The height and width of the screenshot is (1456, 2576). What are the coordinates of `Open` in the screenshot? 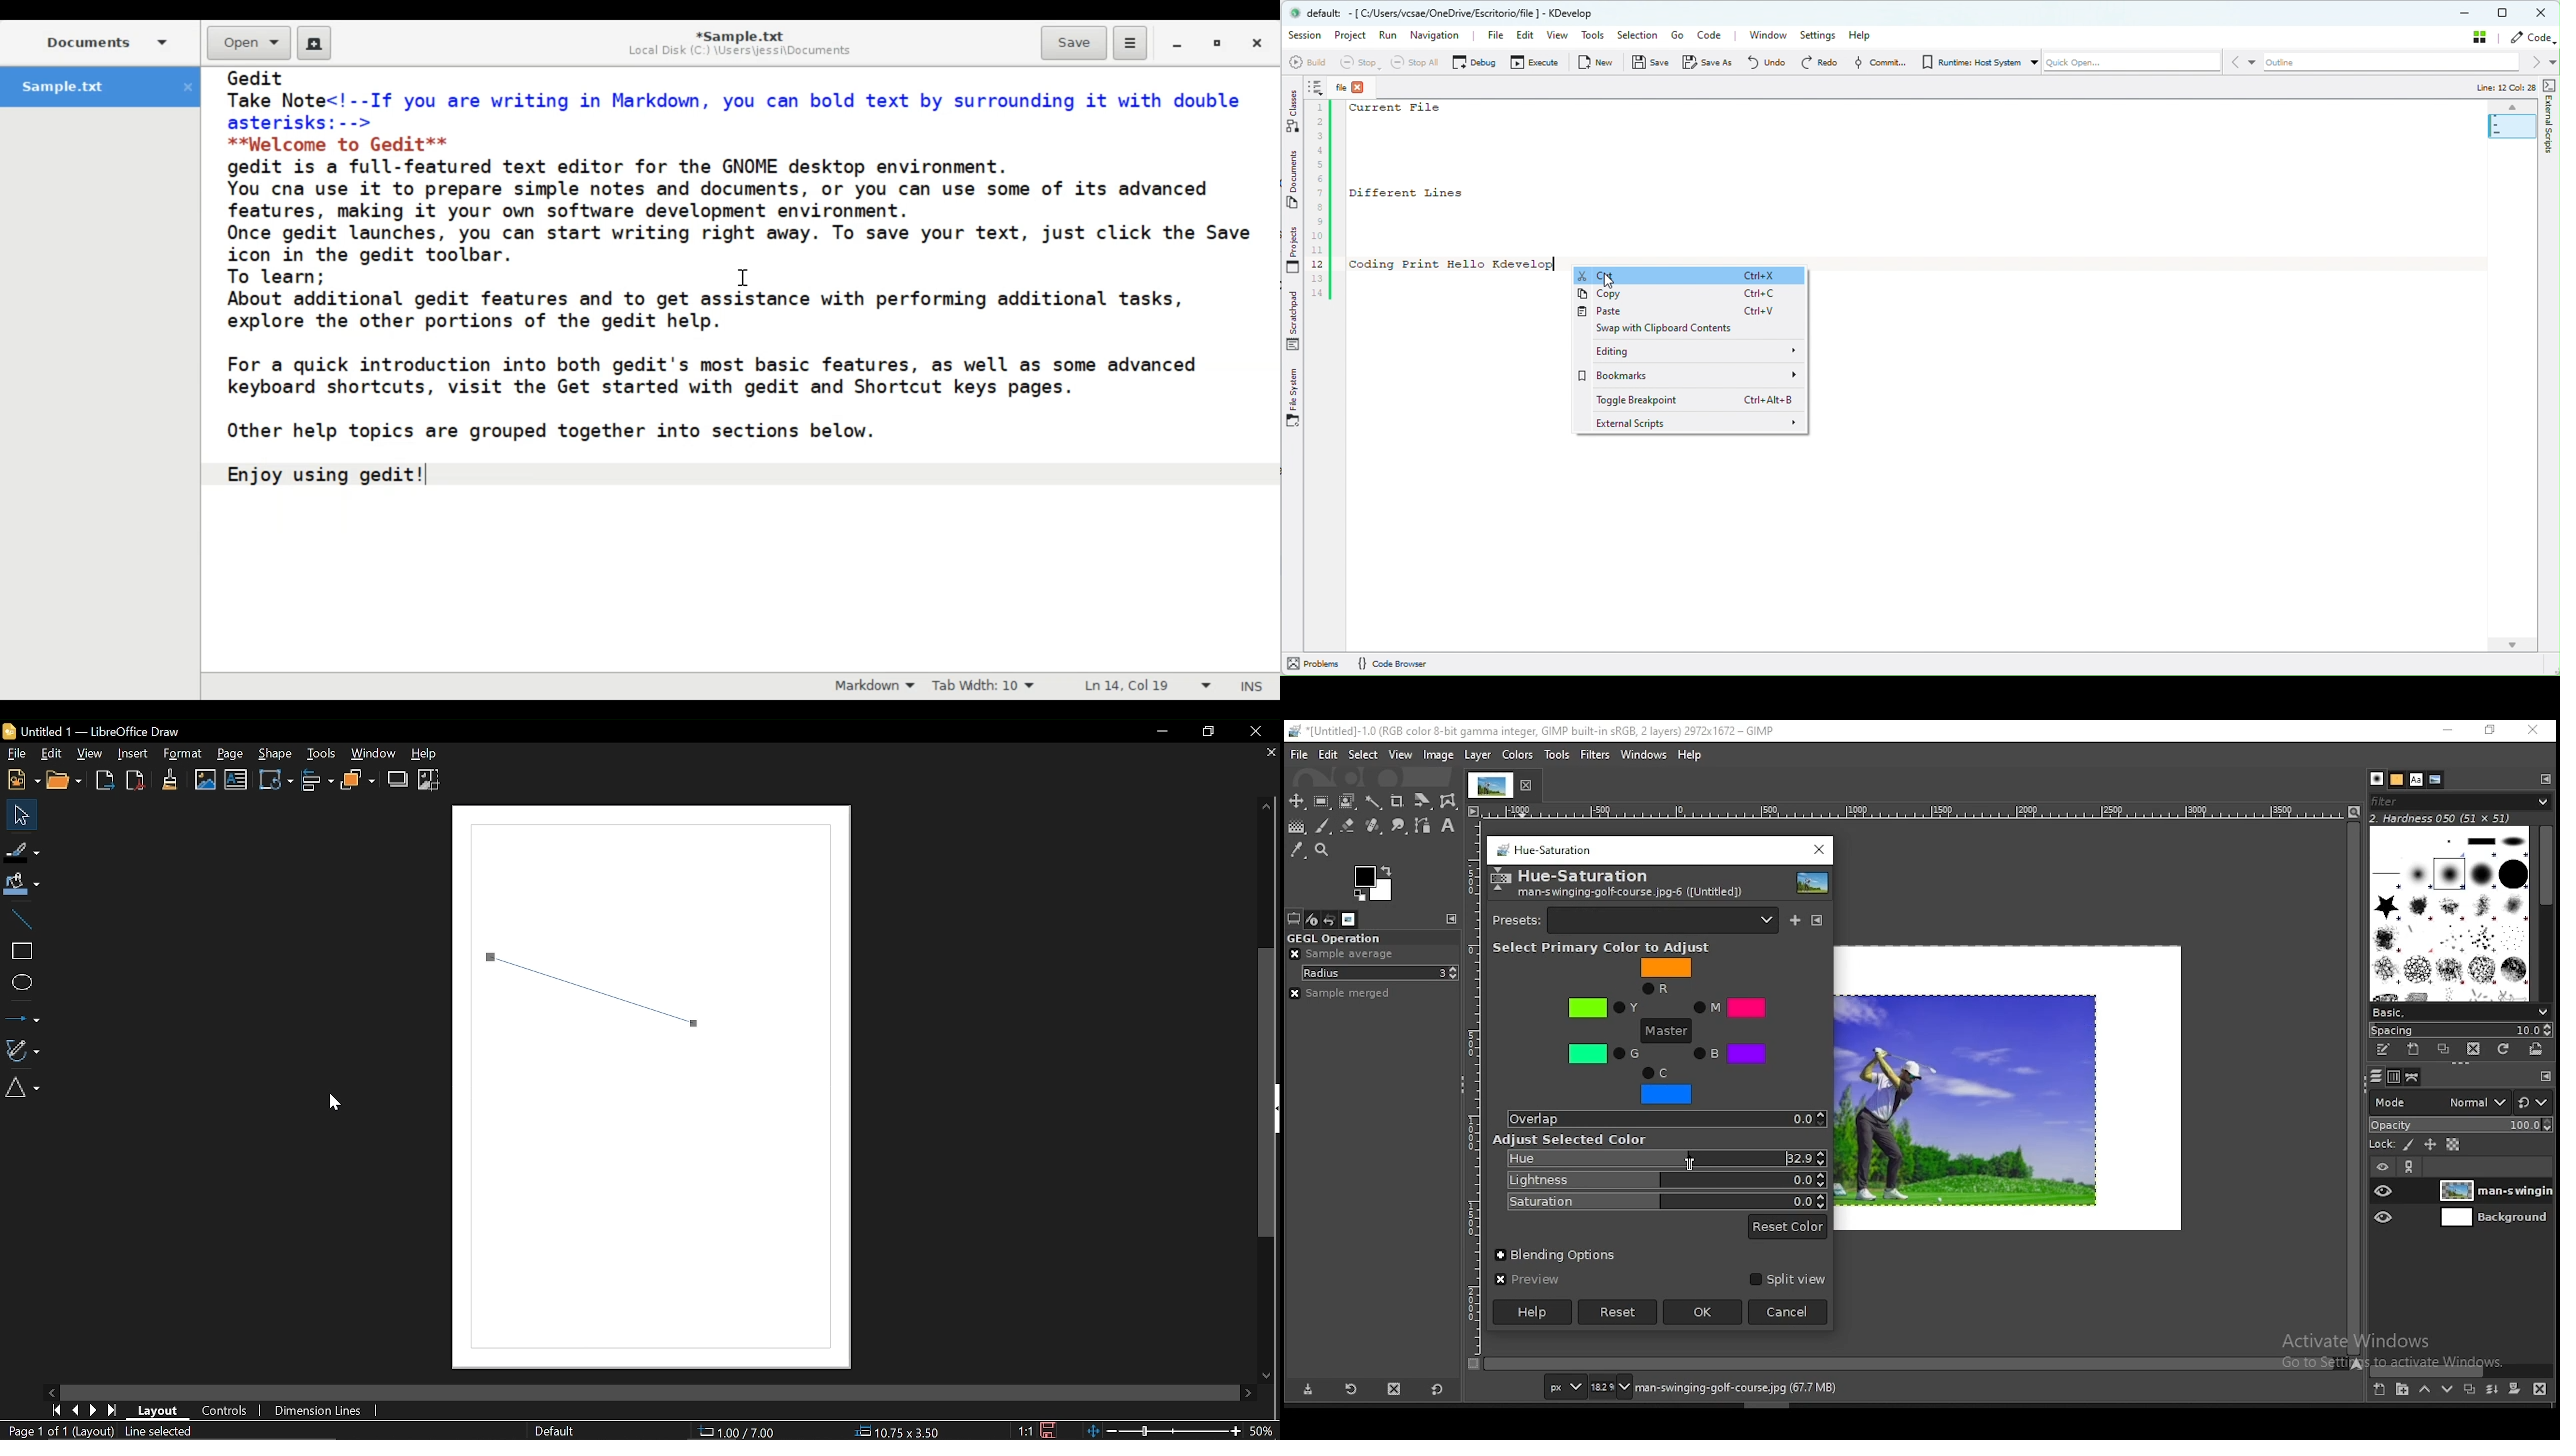 It's located at (247, 43).